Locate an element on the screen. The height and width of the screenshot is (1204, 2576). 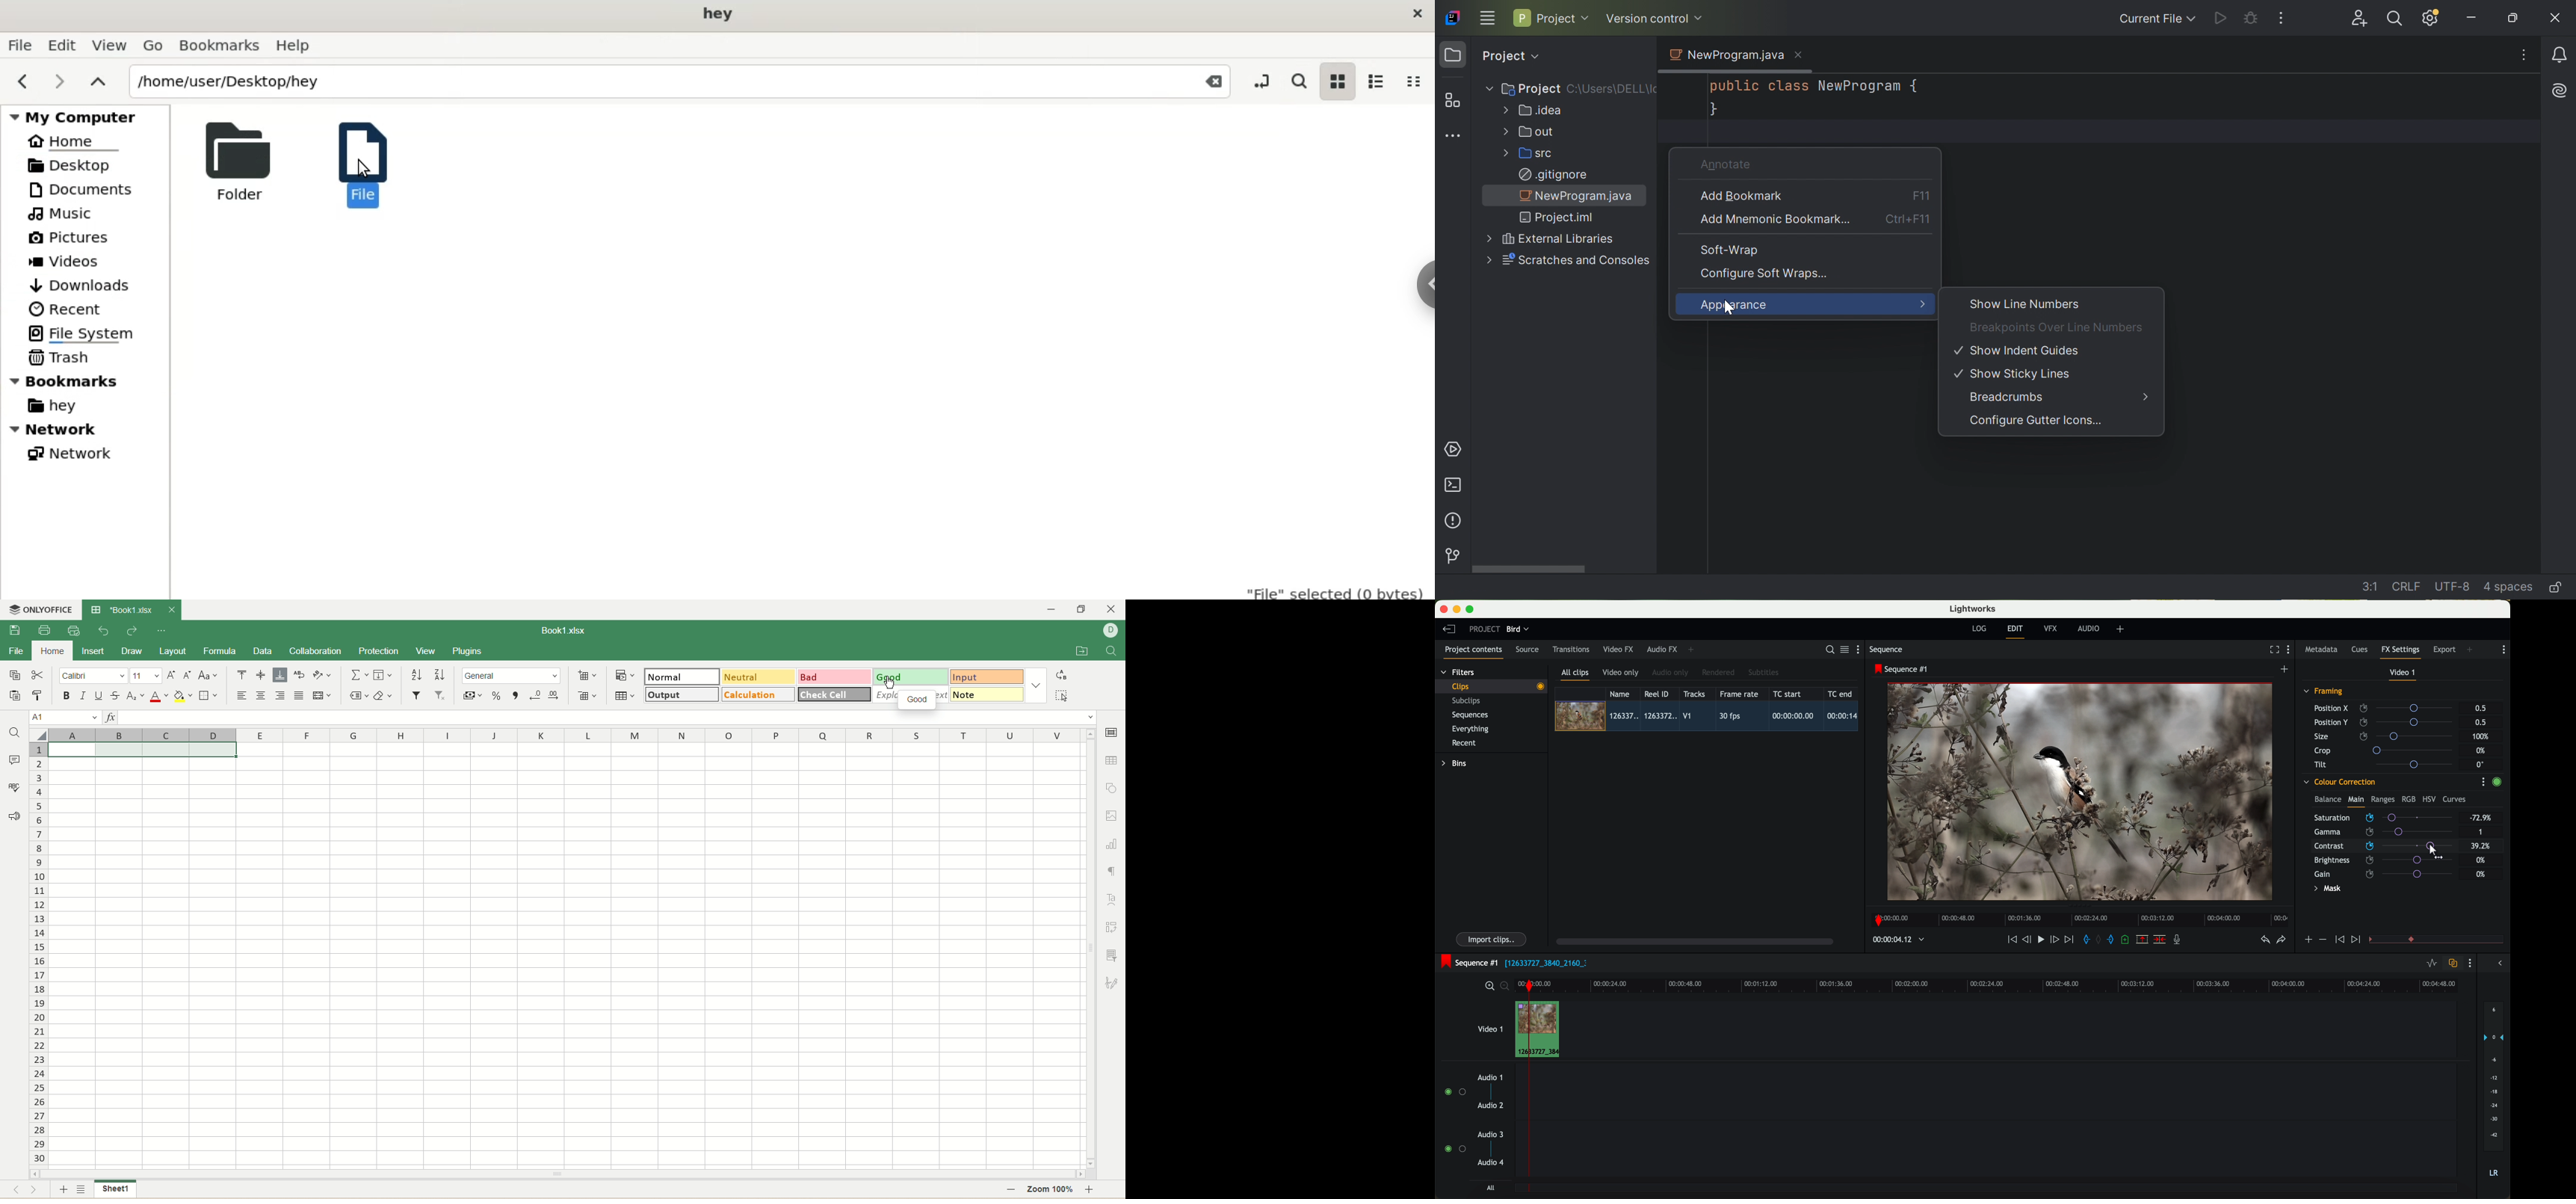
curves is located at coordinates (2455, 800).